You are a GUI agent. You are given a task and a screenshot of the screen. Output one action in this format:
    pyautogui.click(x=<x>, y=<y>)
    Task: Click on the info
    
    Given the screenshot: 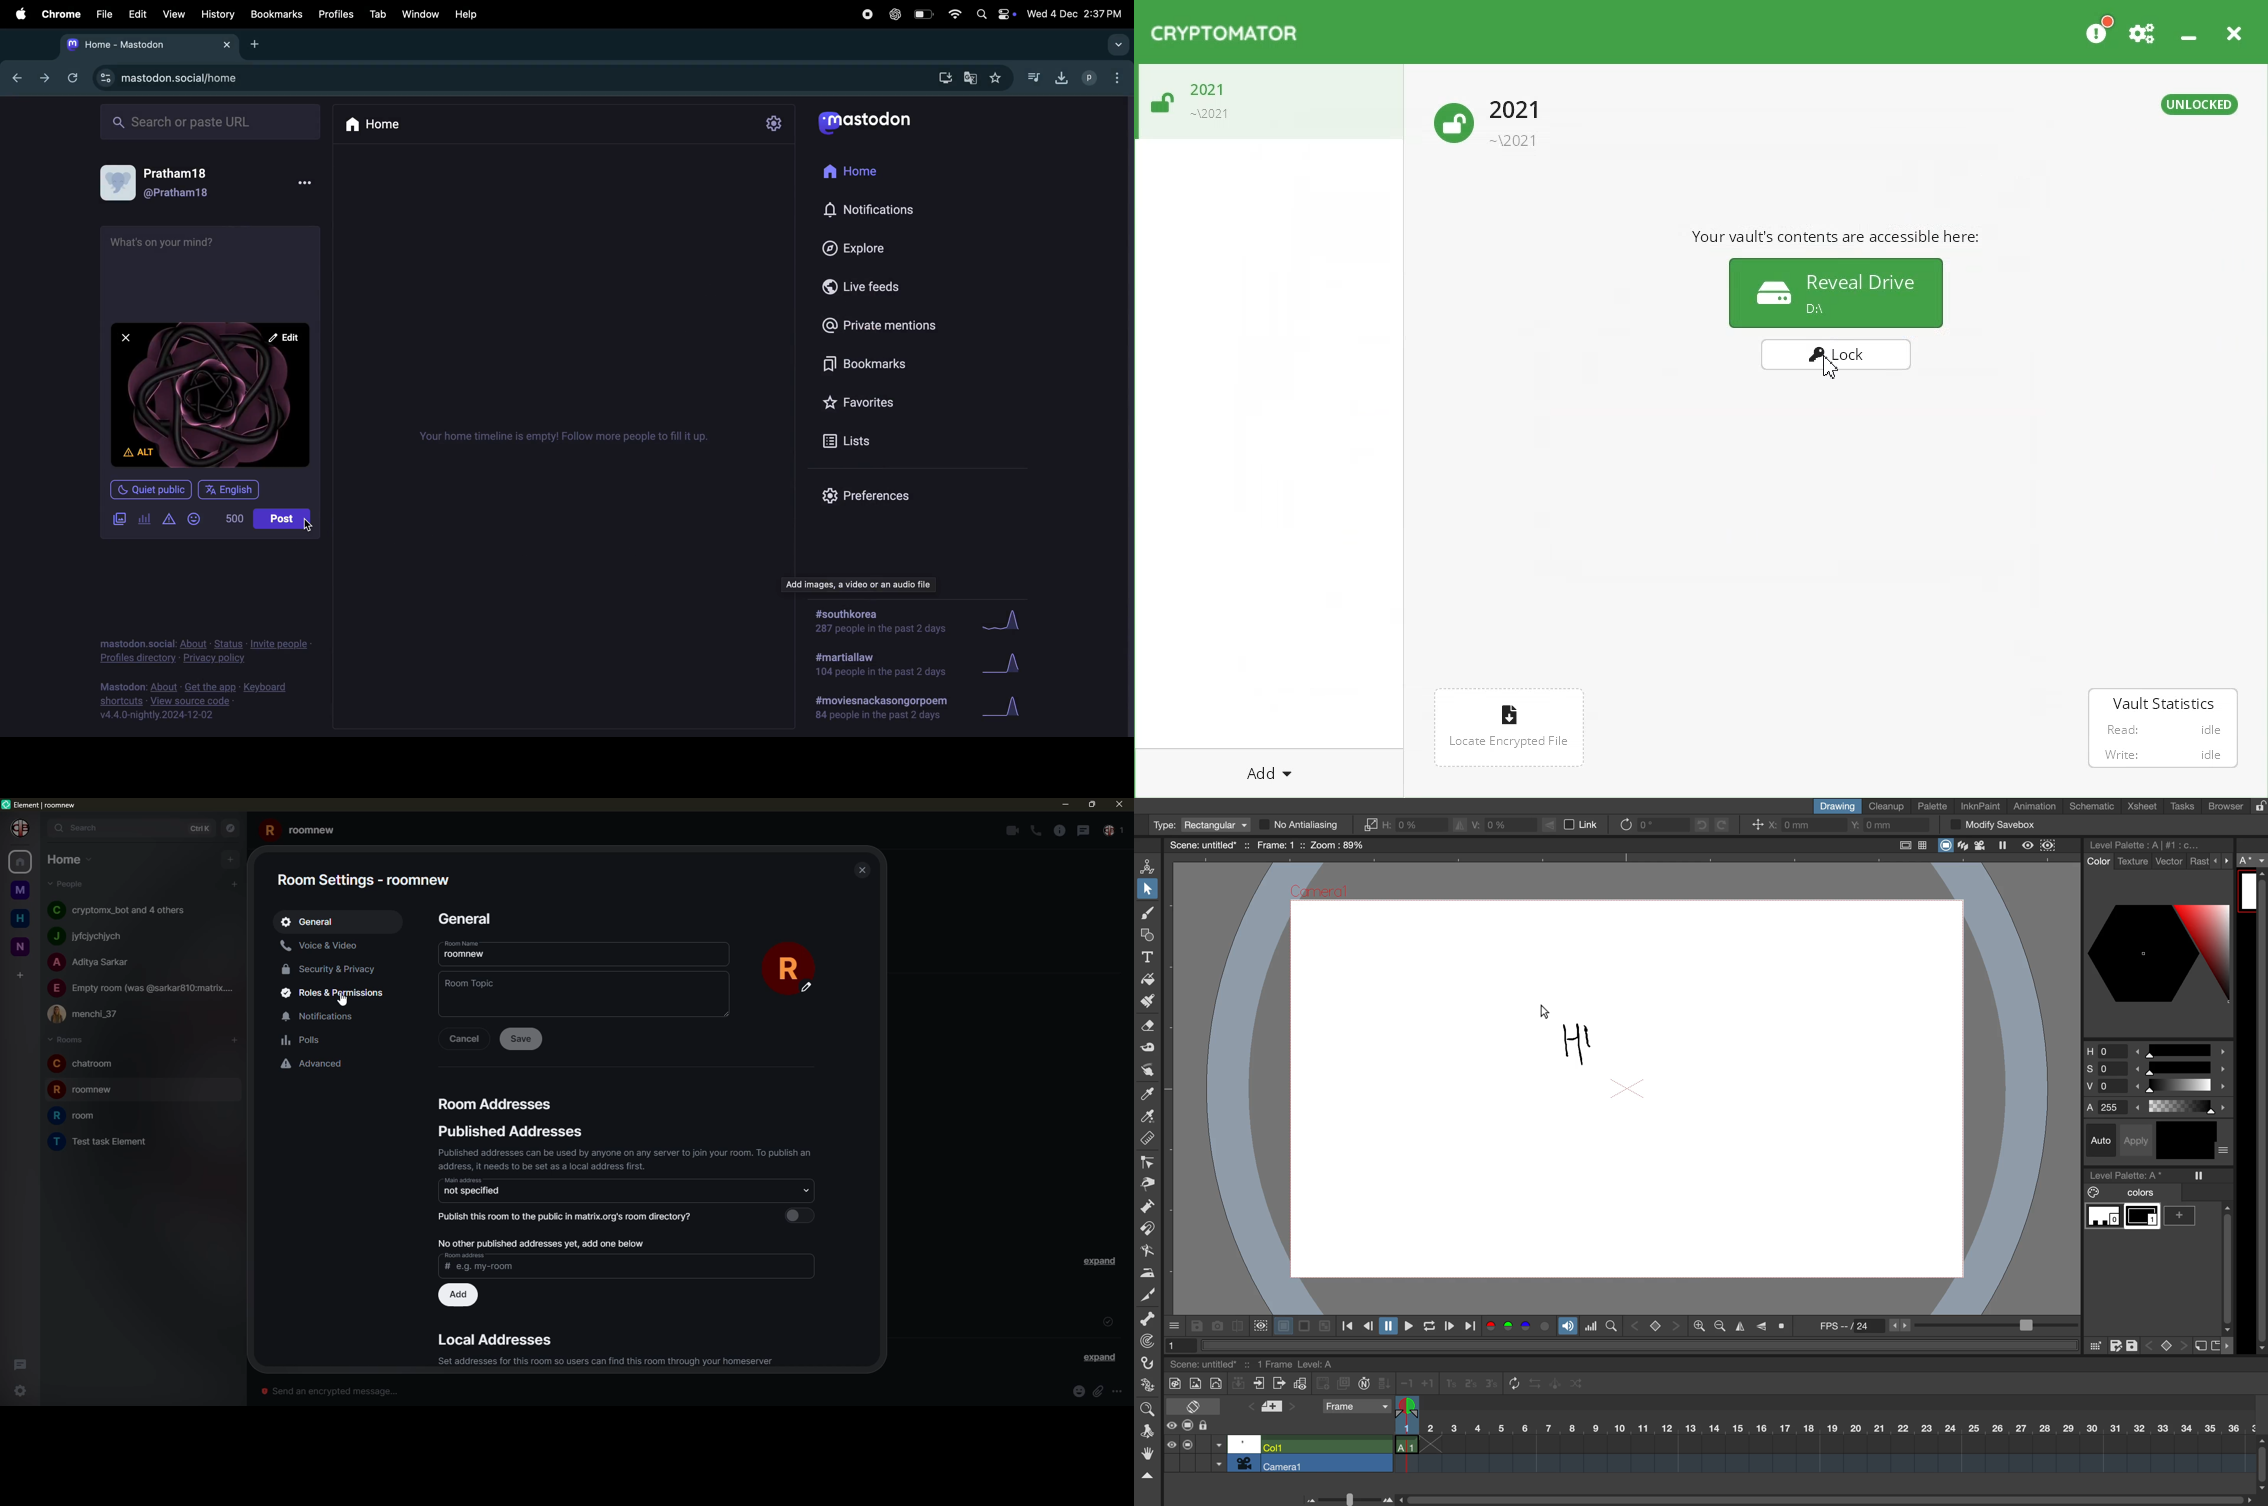 What is the action you would take?
    pyautogui.click(x=1122, y=1392)
    